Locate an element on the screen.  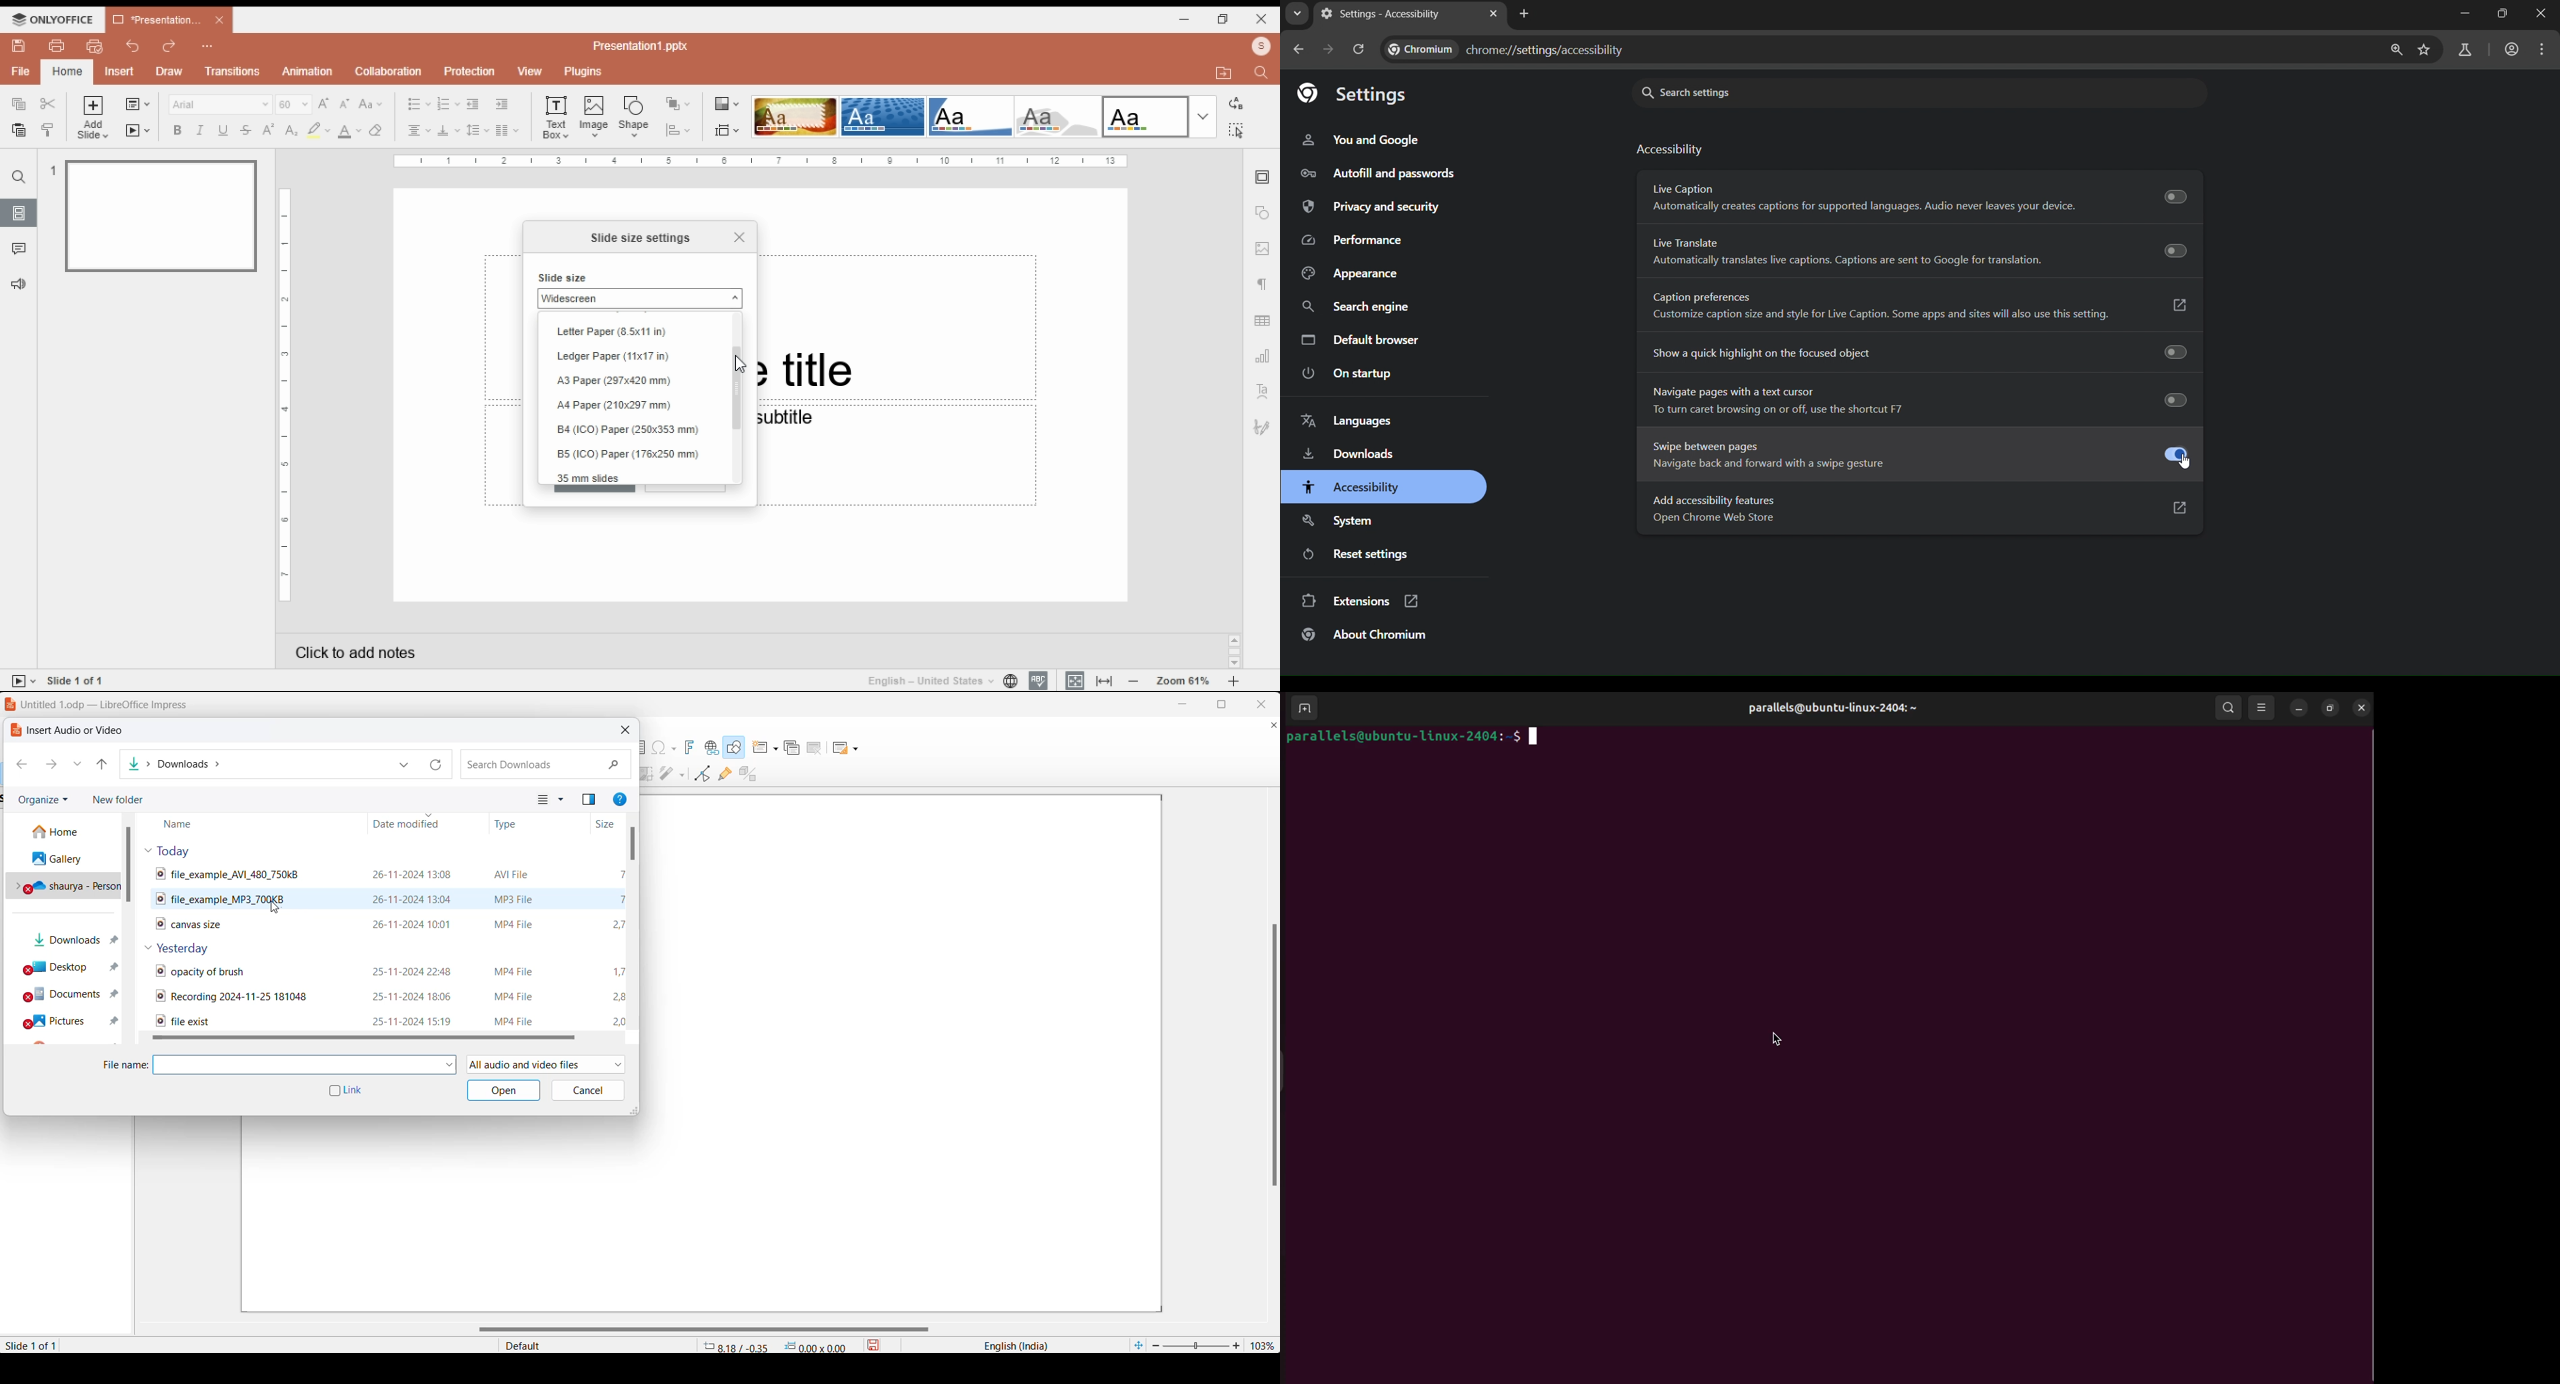
toggle point edit mode is located at coordinates (701, 776).